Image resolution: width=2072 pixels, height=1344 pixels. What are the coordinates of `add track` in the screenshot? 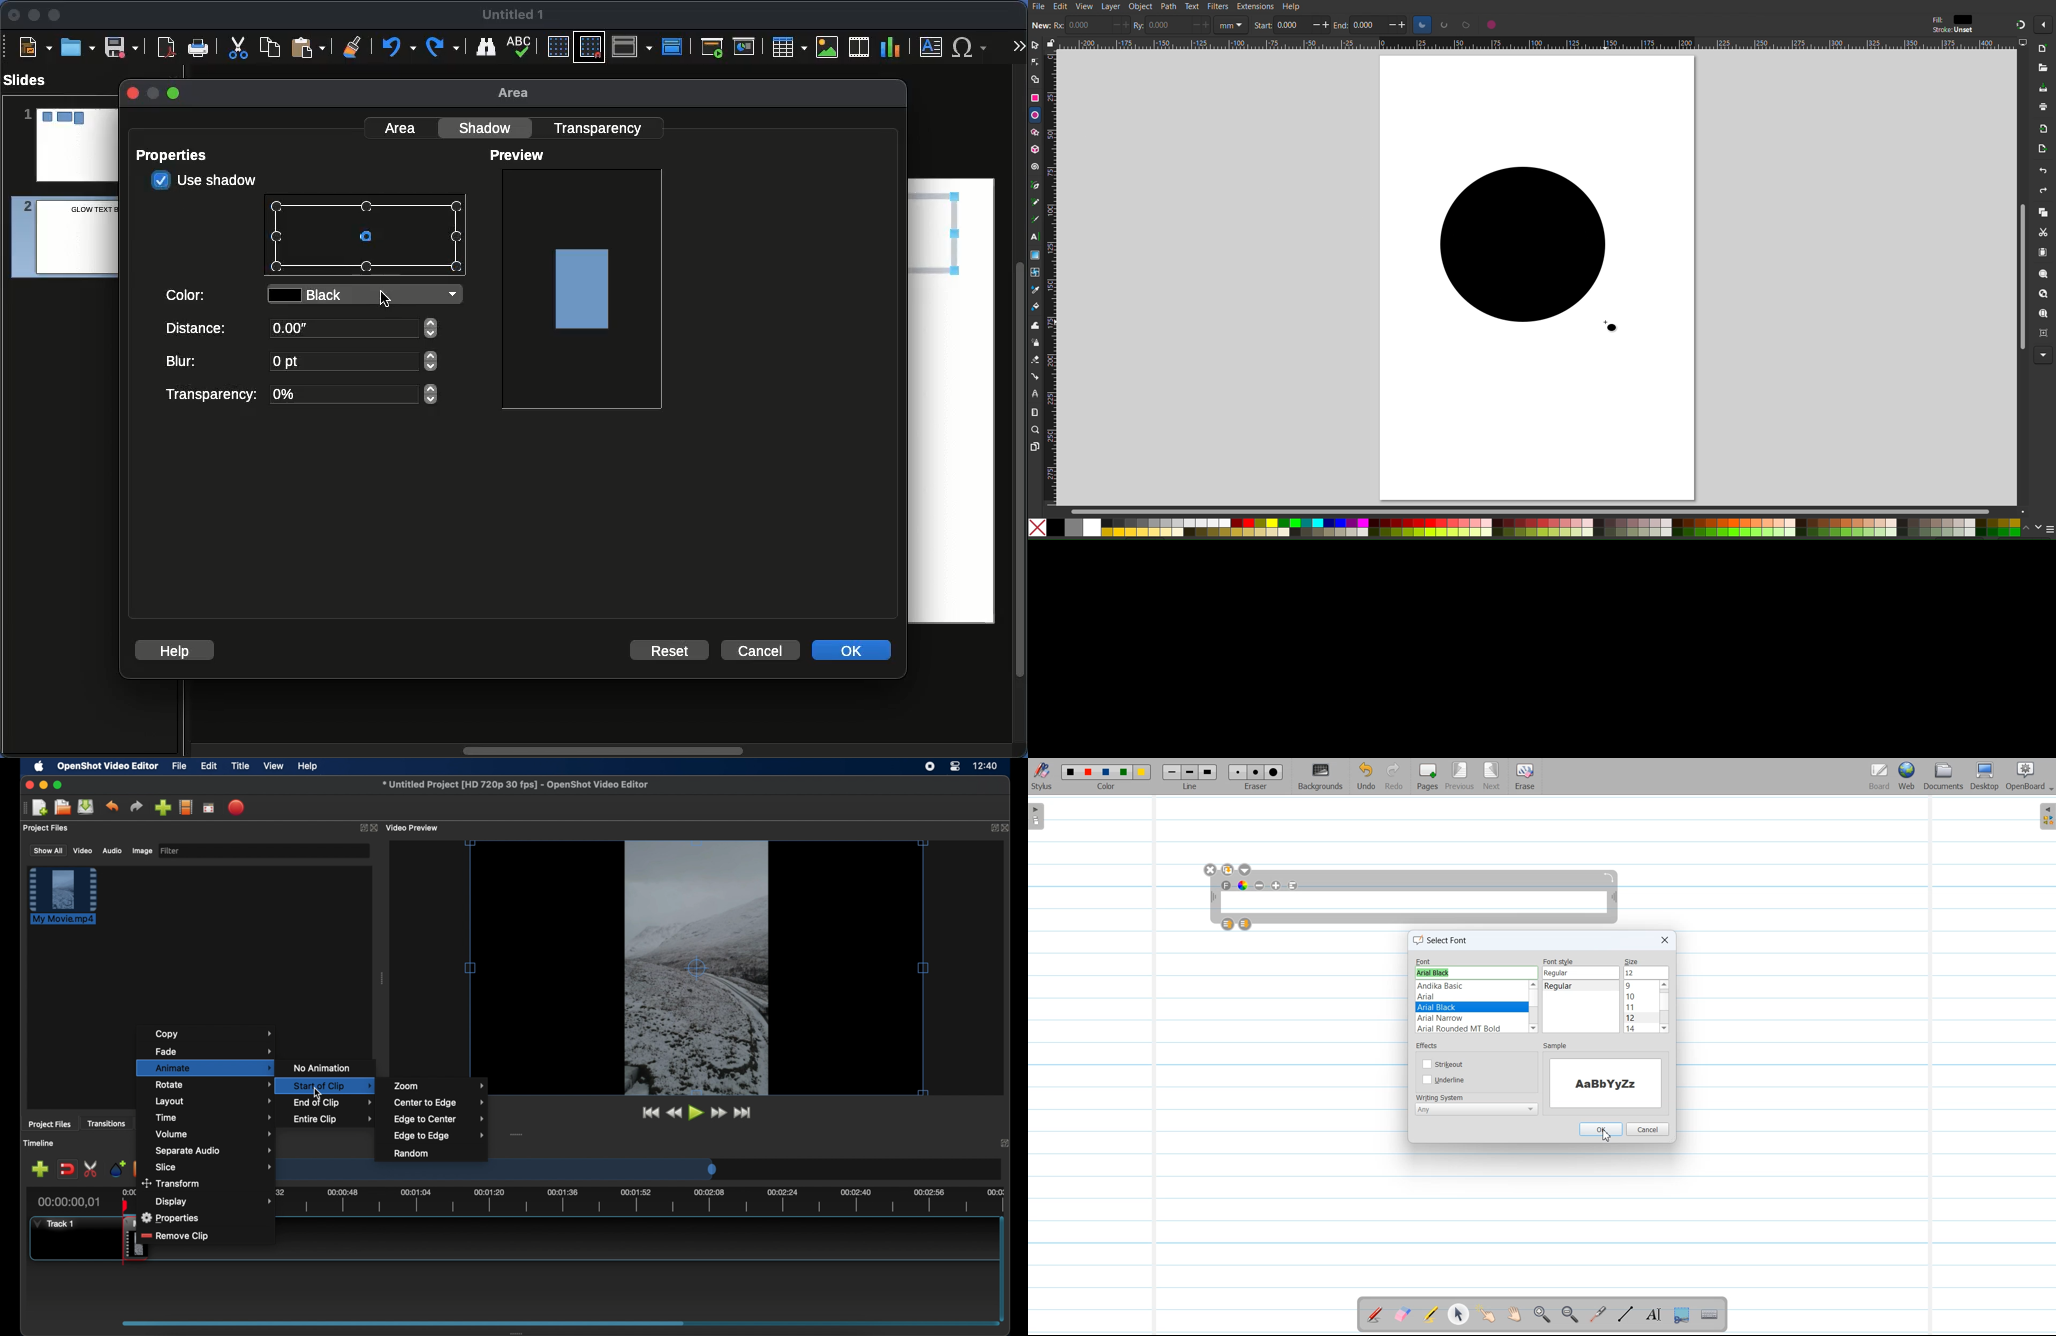 It's located at (40, 1170).